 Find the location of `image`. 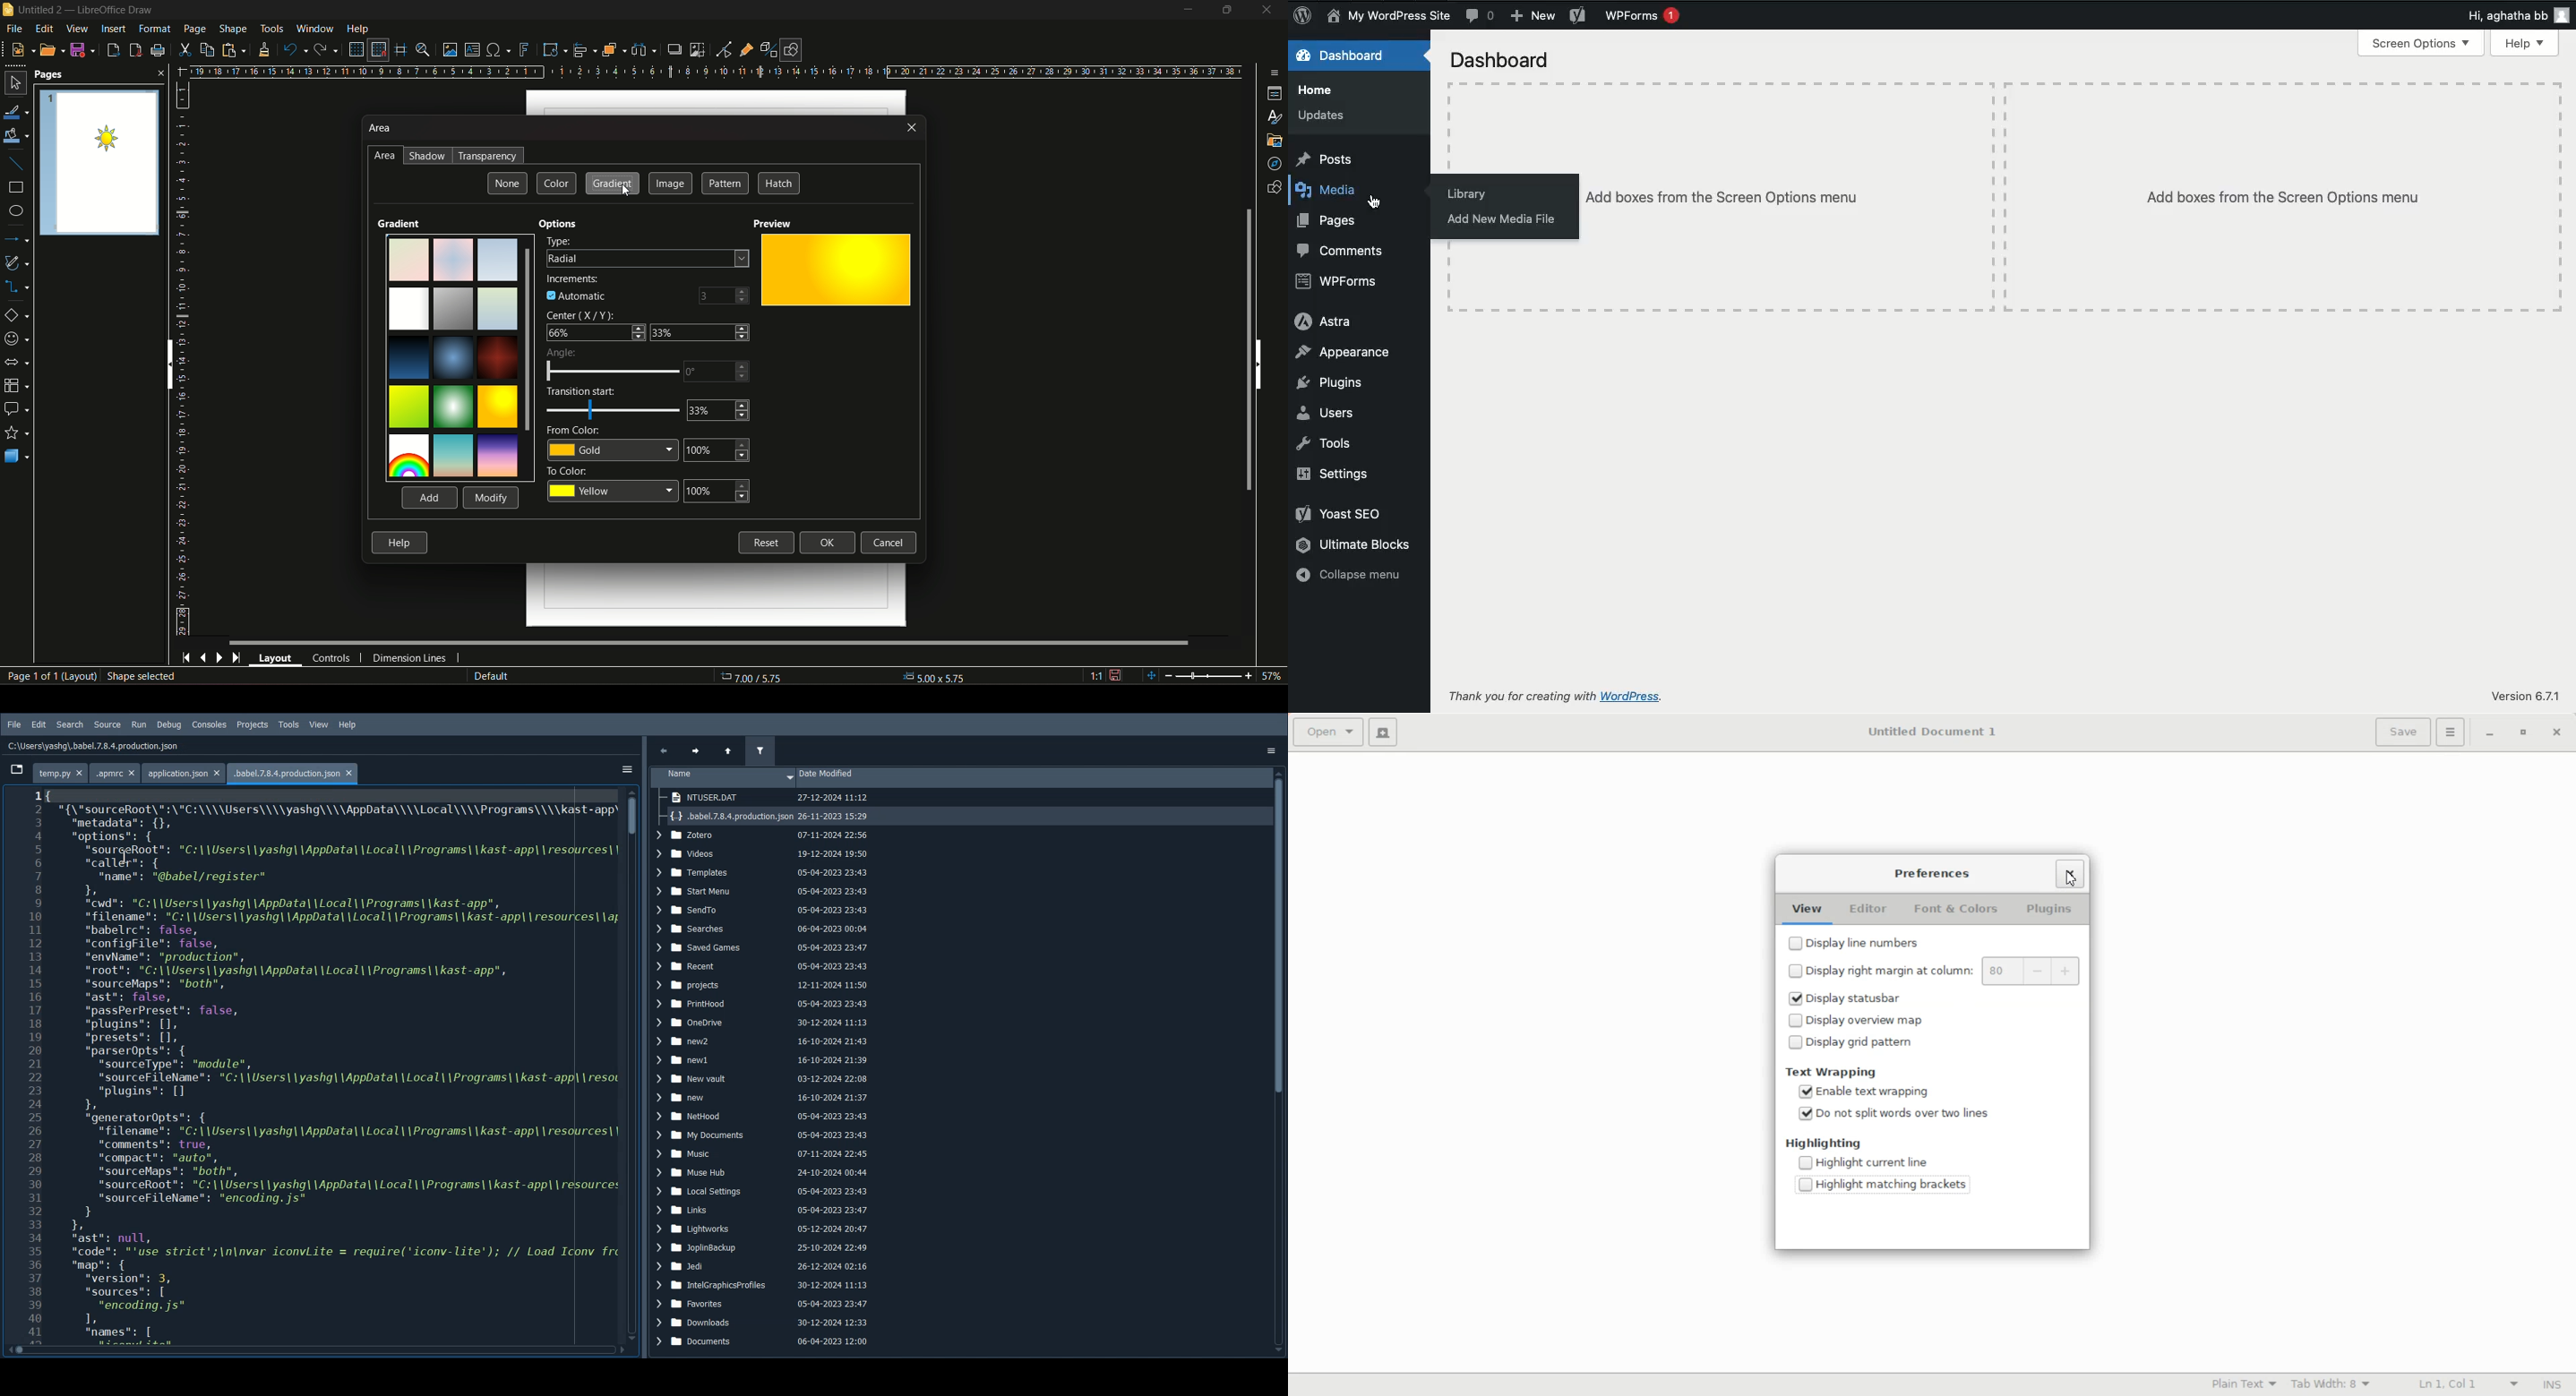

image is located at coordinates (671, 182).